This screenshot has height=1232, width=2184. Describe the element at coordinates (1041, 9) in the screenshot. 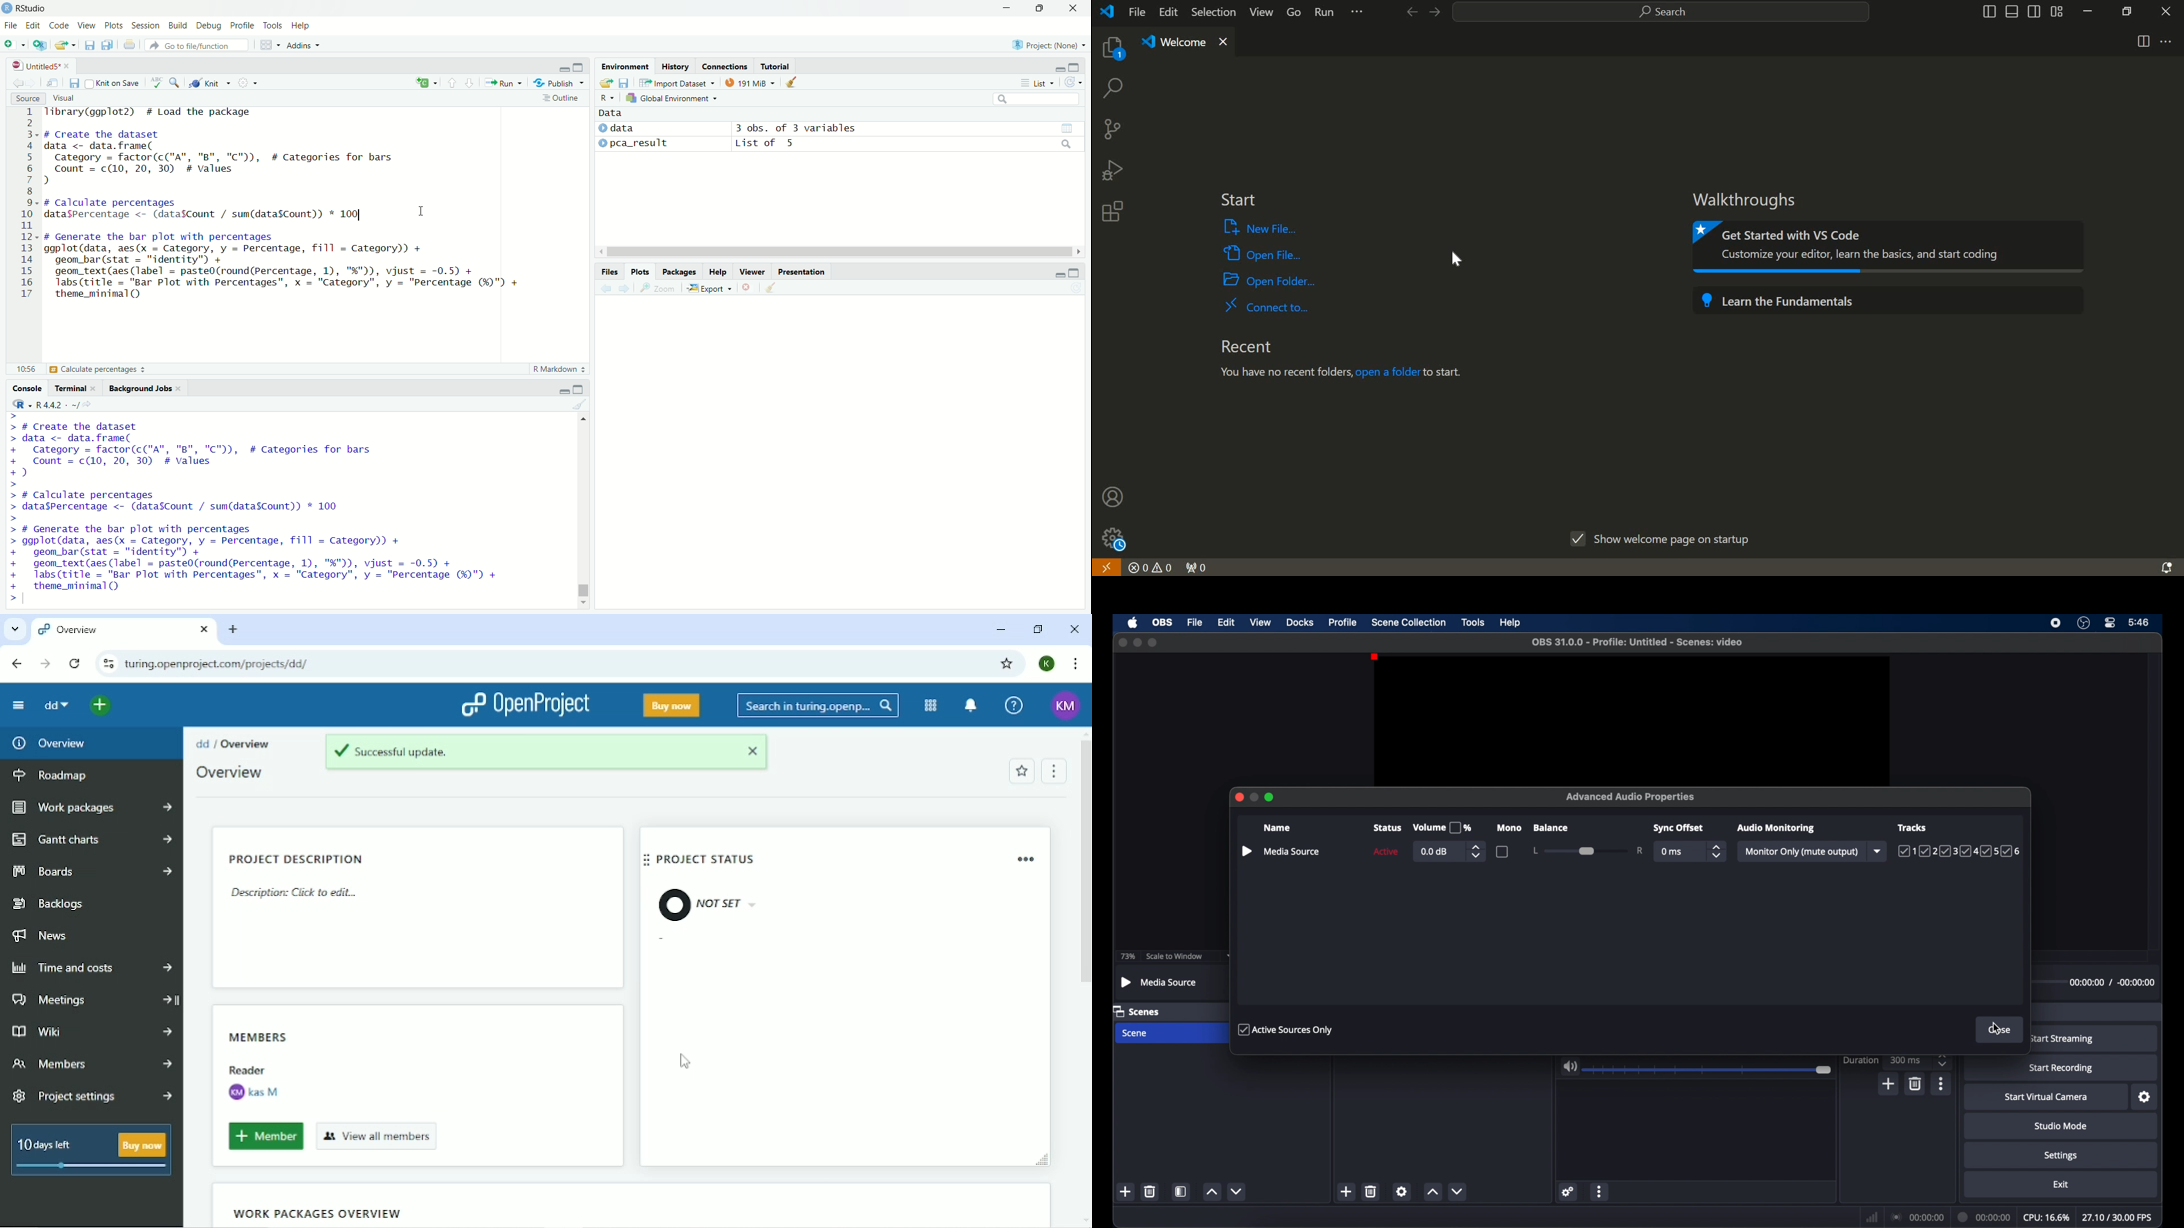

I see `maximize` at that location.